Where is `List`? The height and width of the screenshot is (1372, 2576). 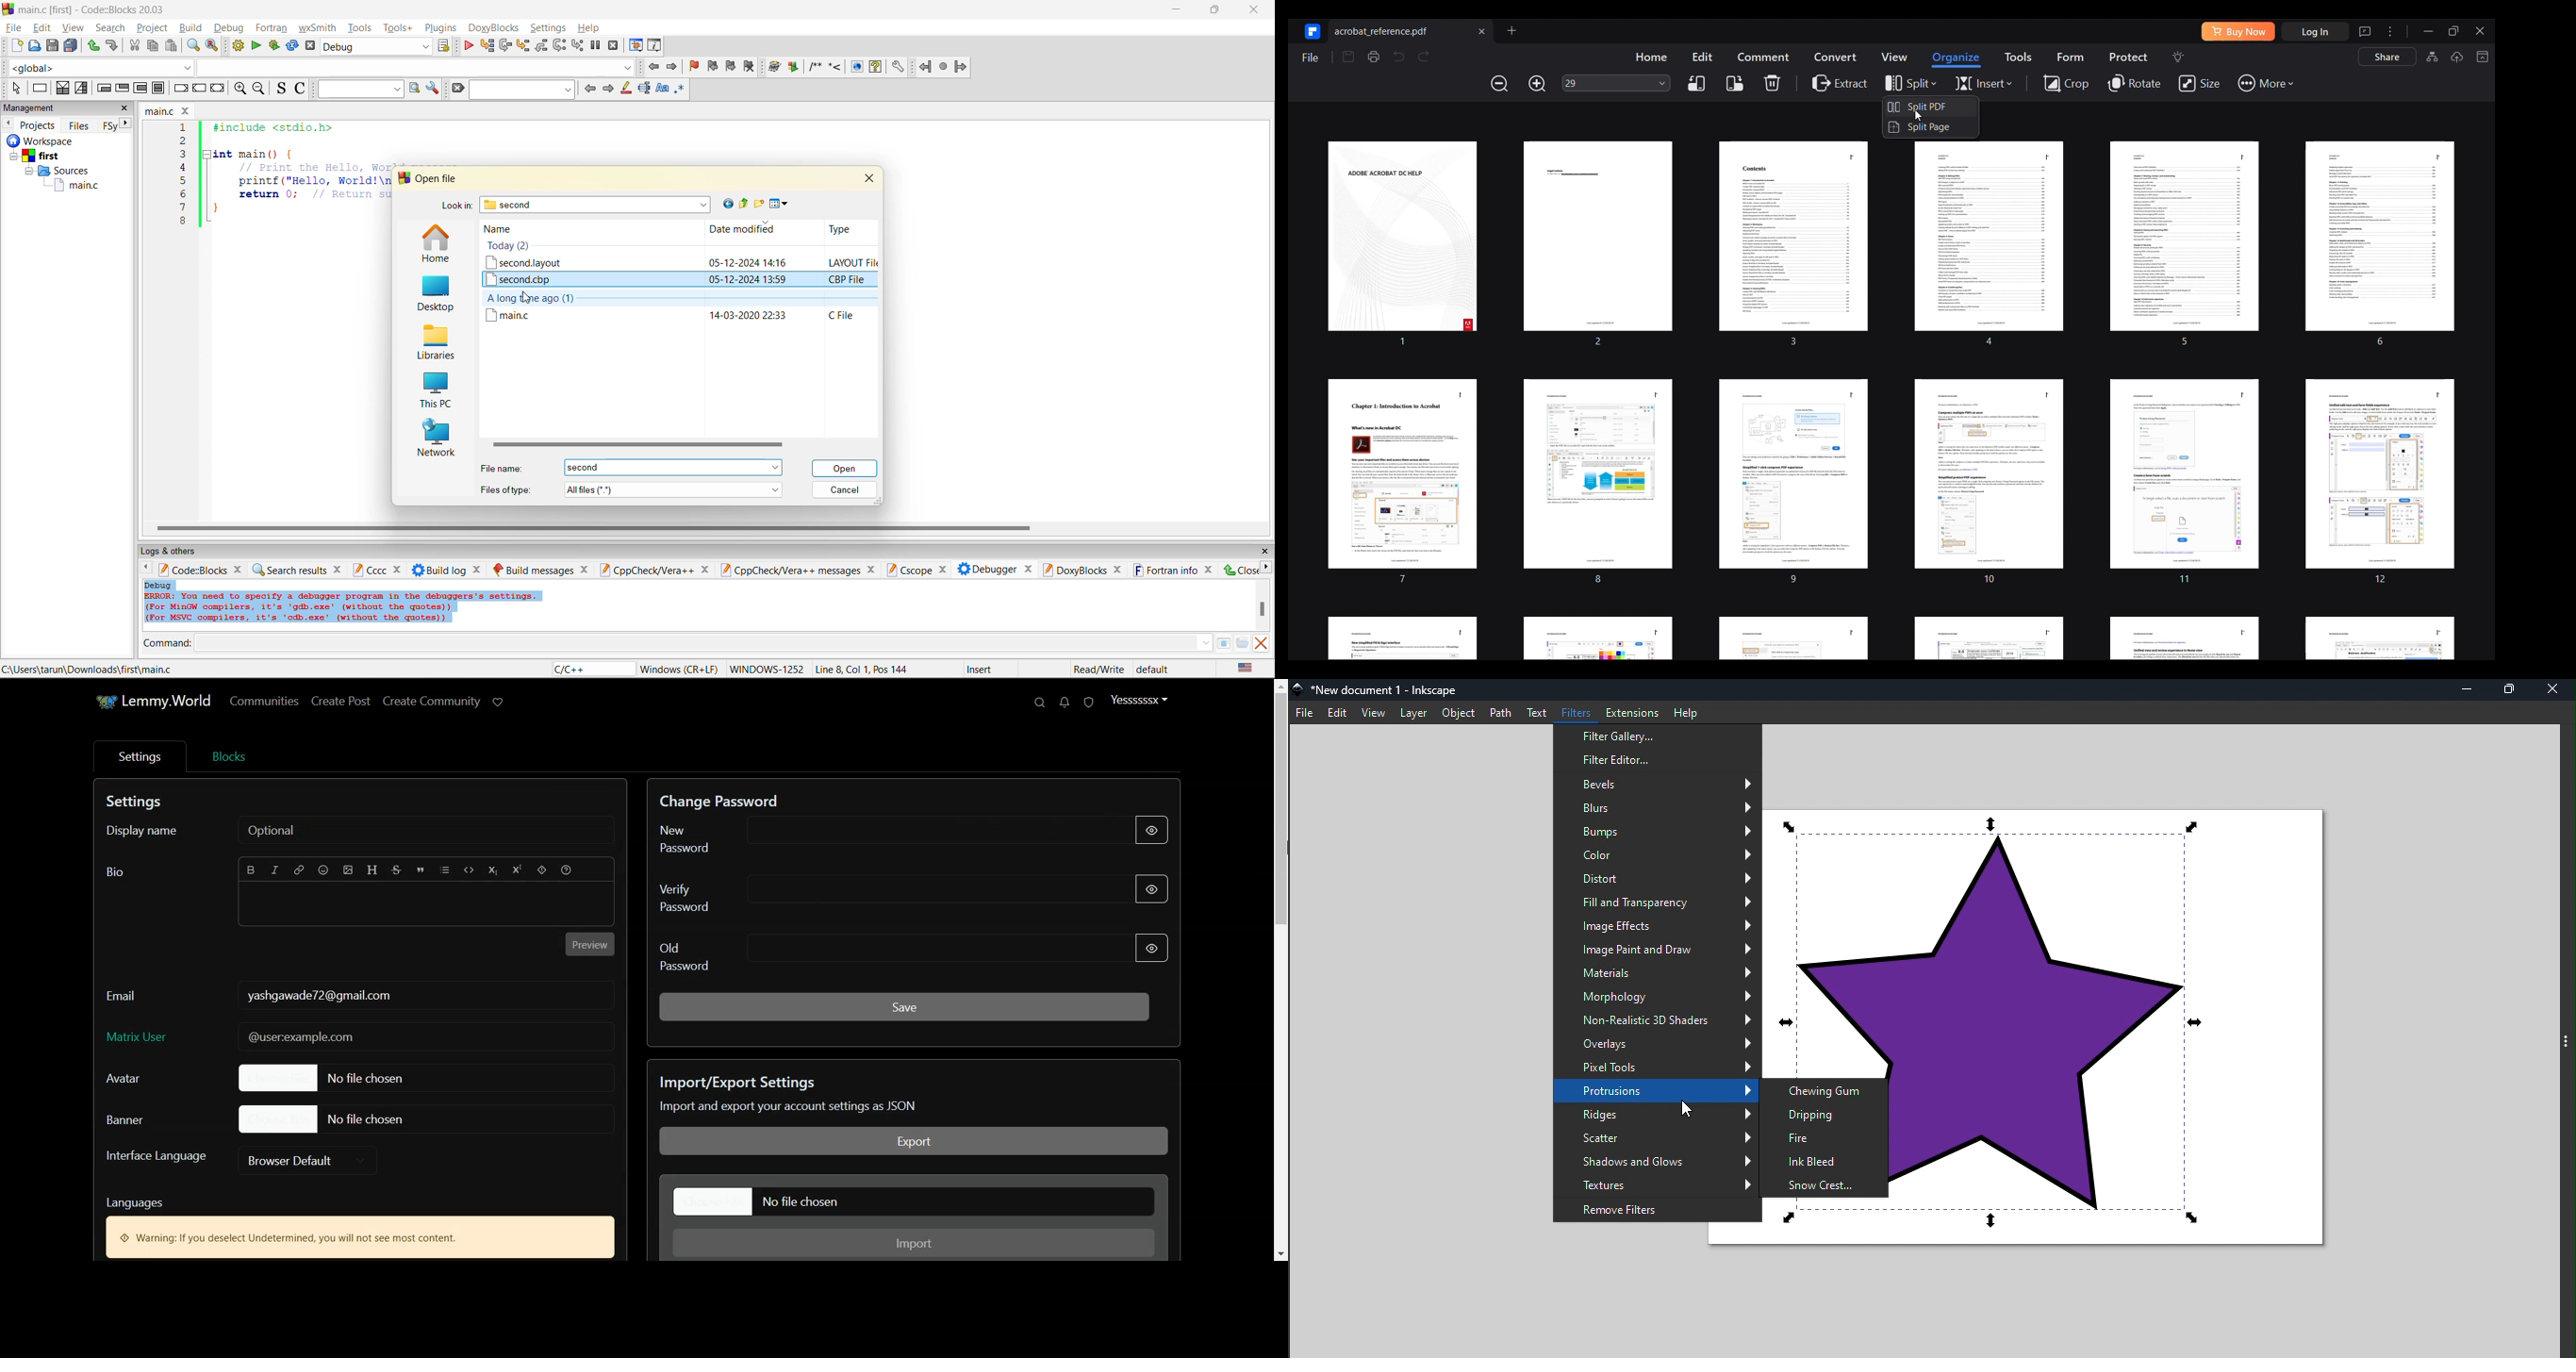 List is located at coordinates (444, 870).